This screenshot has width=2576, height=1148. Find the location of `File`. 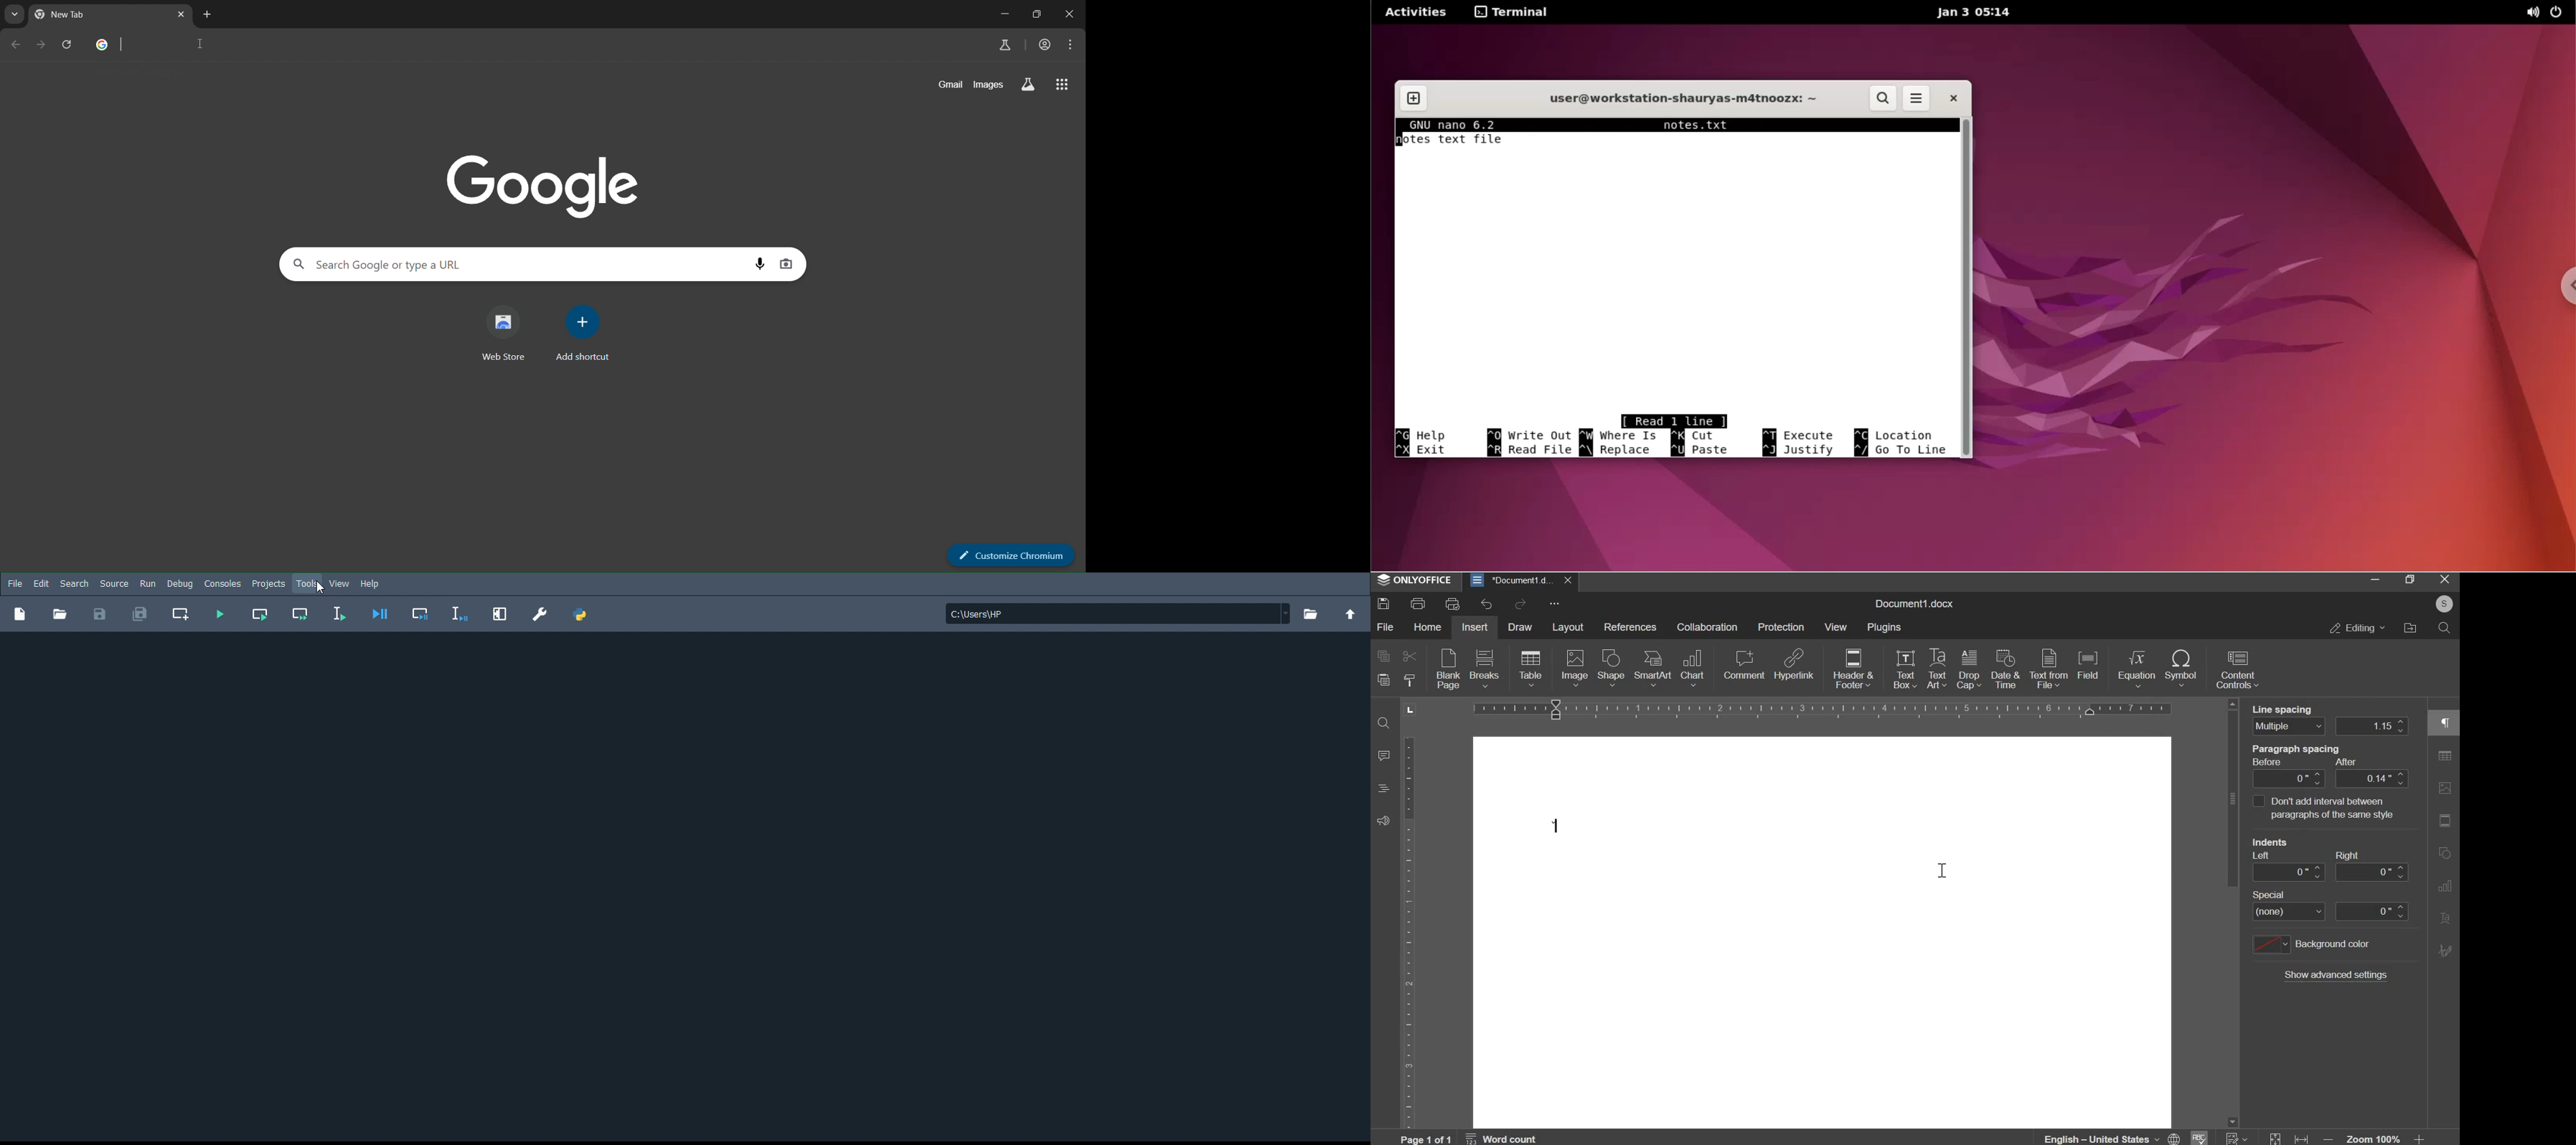

File is located at coordinates (14, 584).